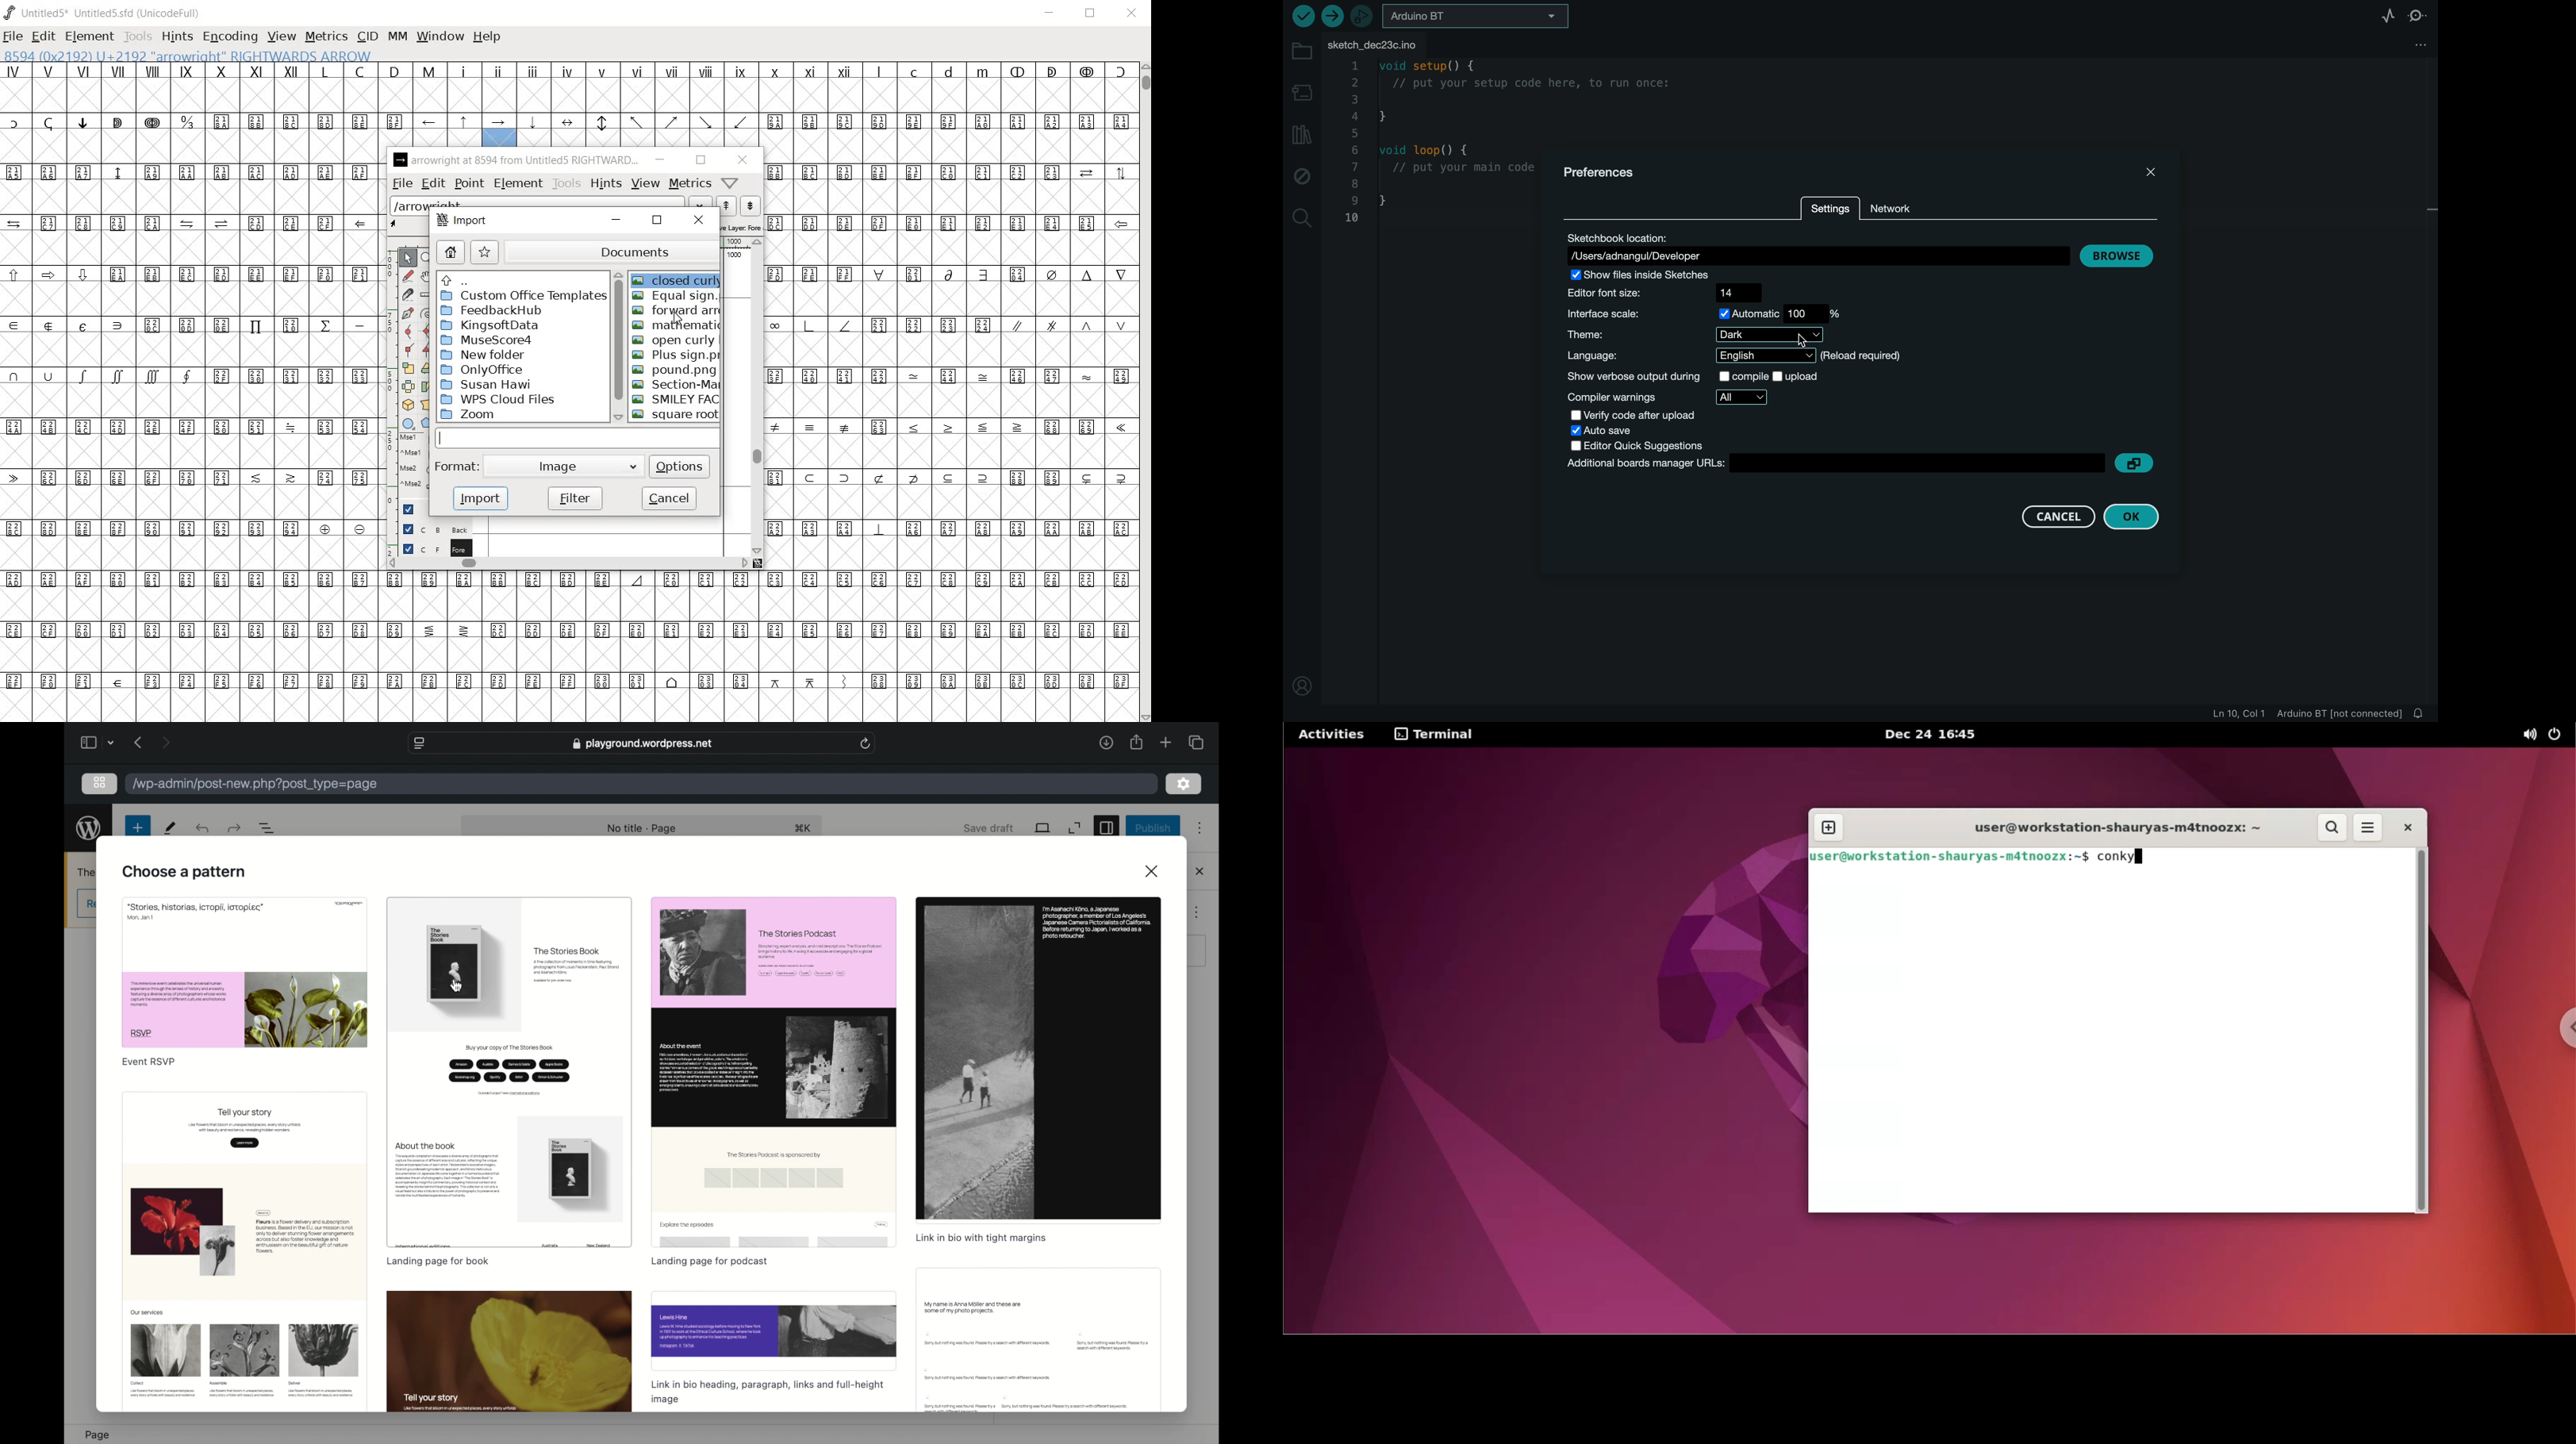 This screenshot has width=2576, height=1456. Describe the element at coordinates (569, 566) in the screenshot. I see `scrollbar` at that location.